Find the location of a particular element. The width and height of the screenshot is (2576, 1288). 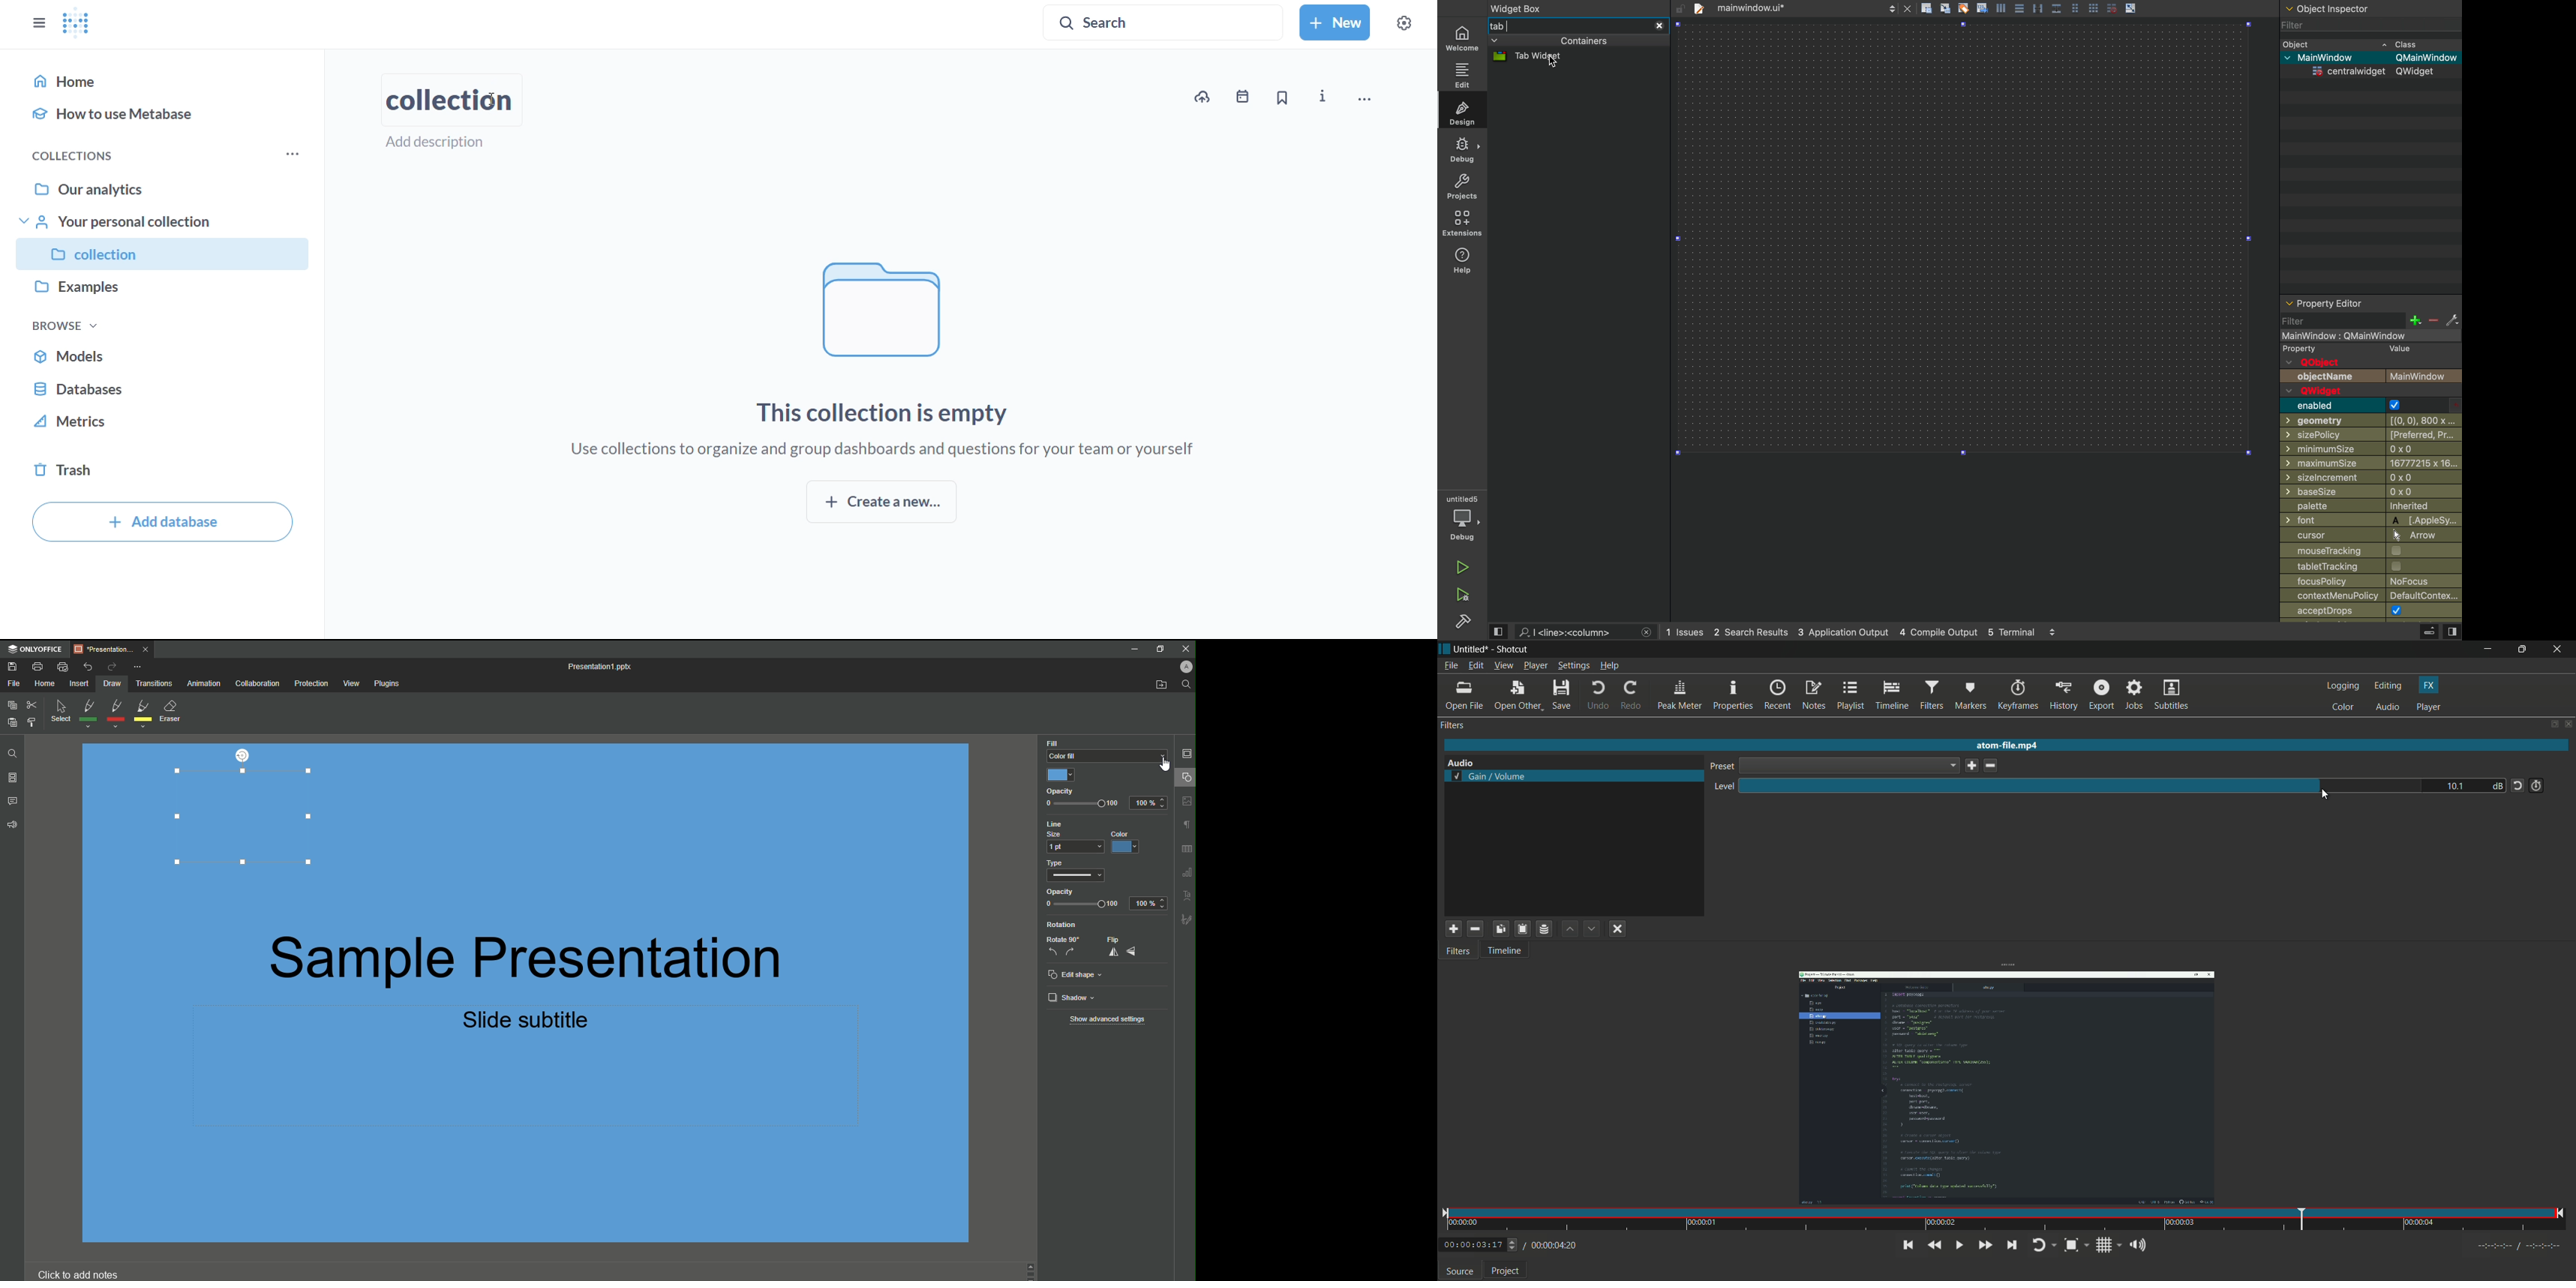

imported video is located at coordinates (2006, 1089).